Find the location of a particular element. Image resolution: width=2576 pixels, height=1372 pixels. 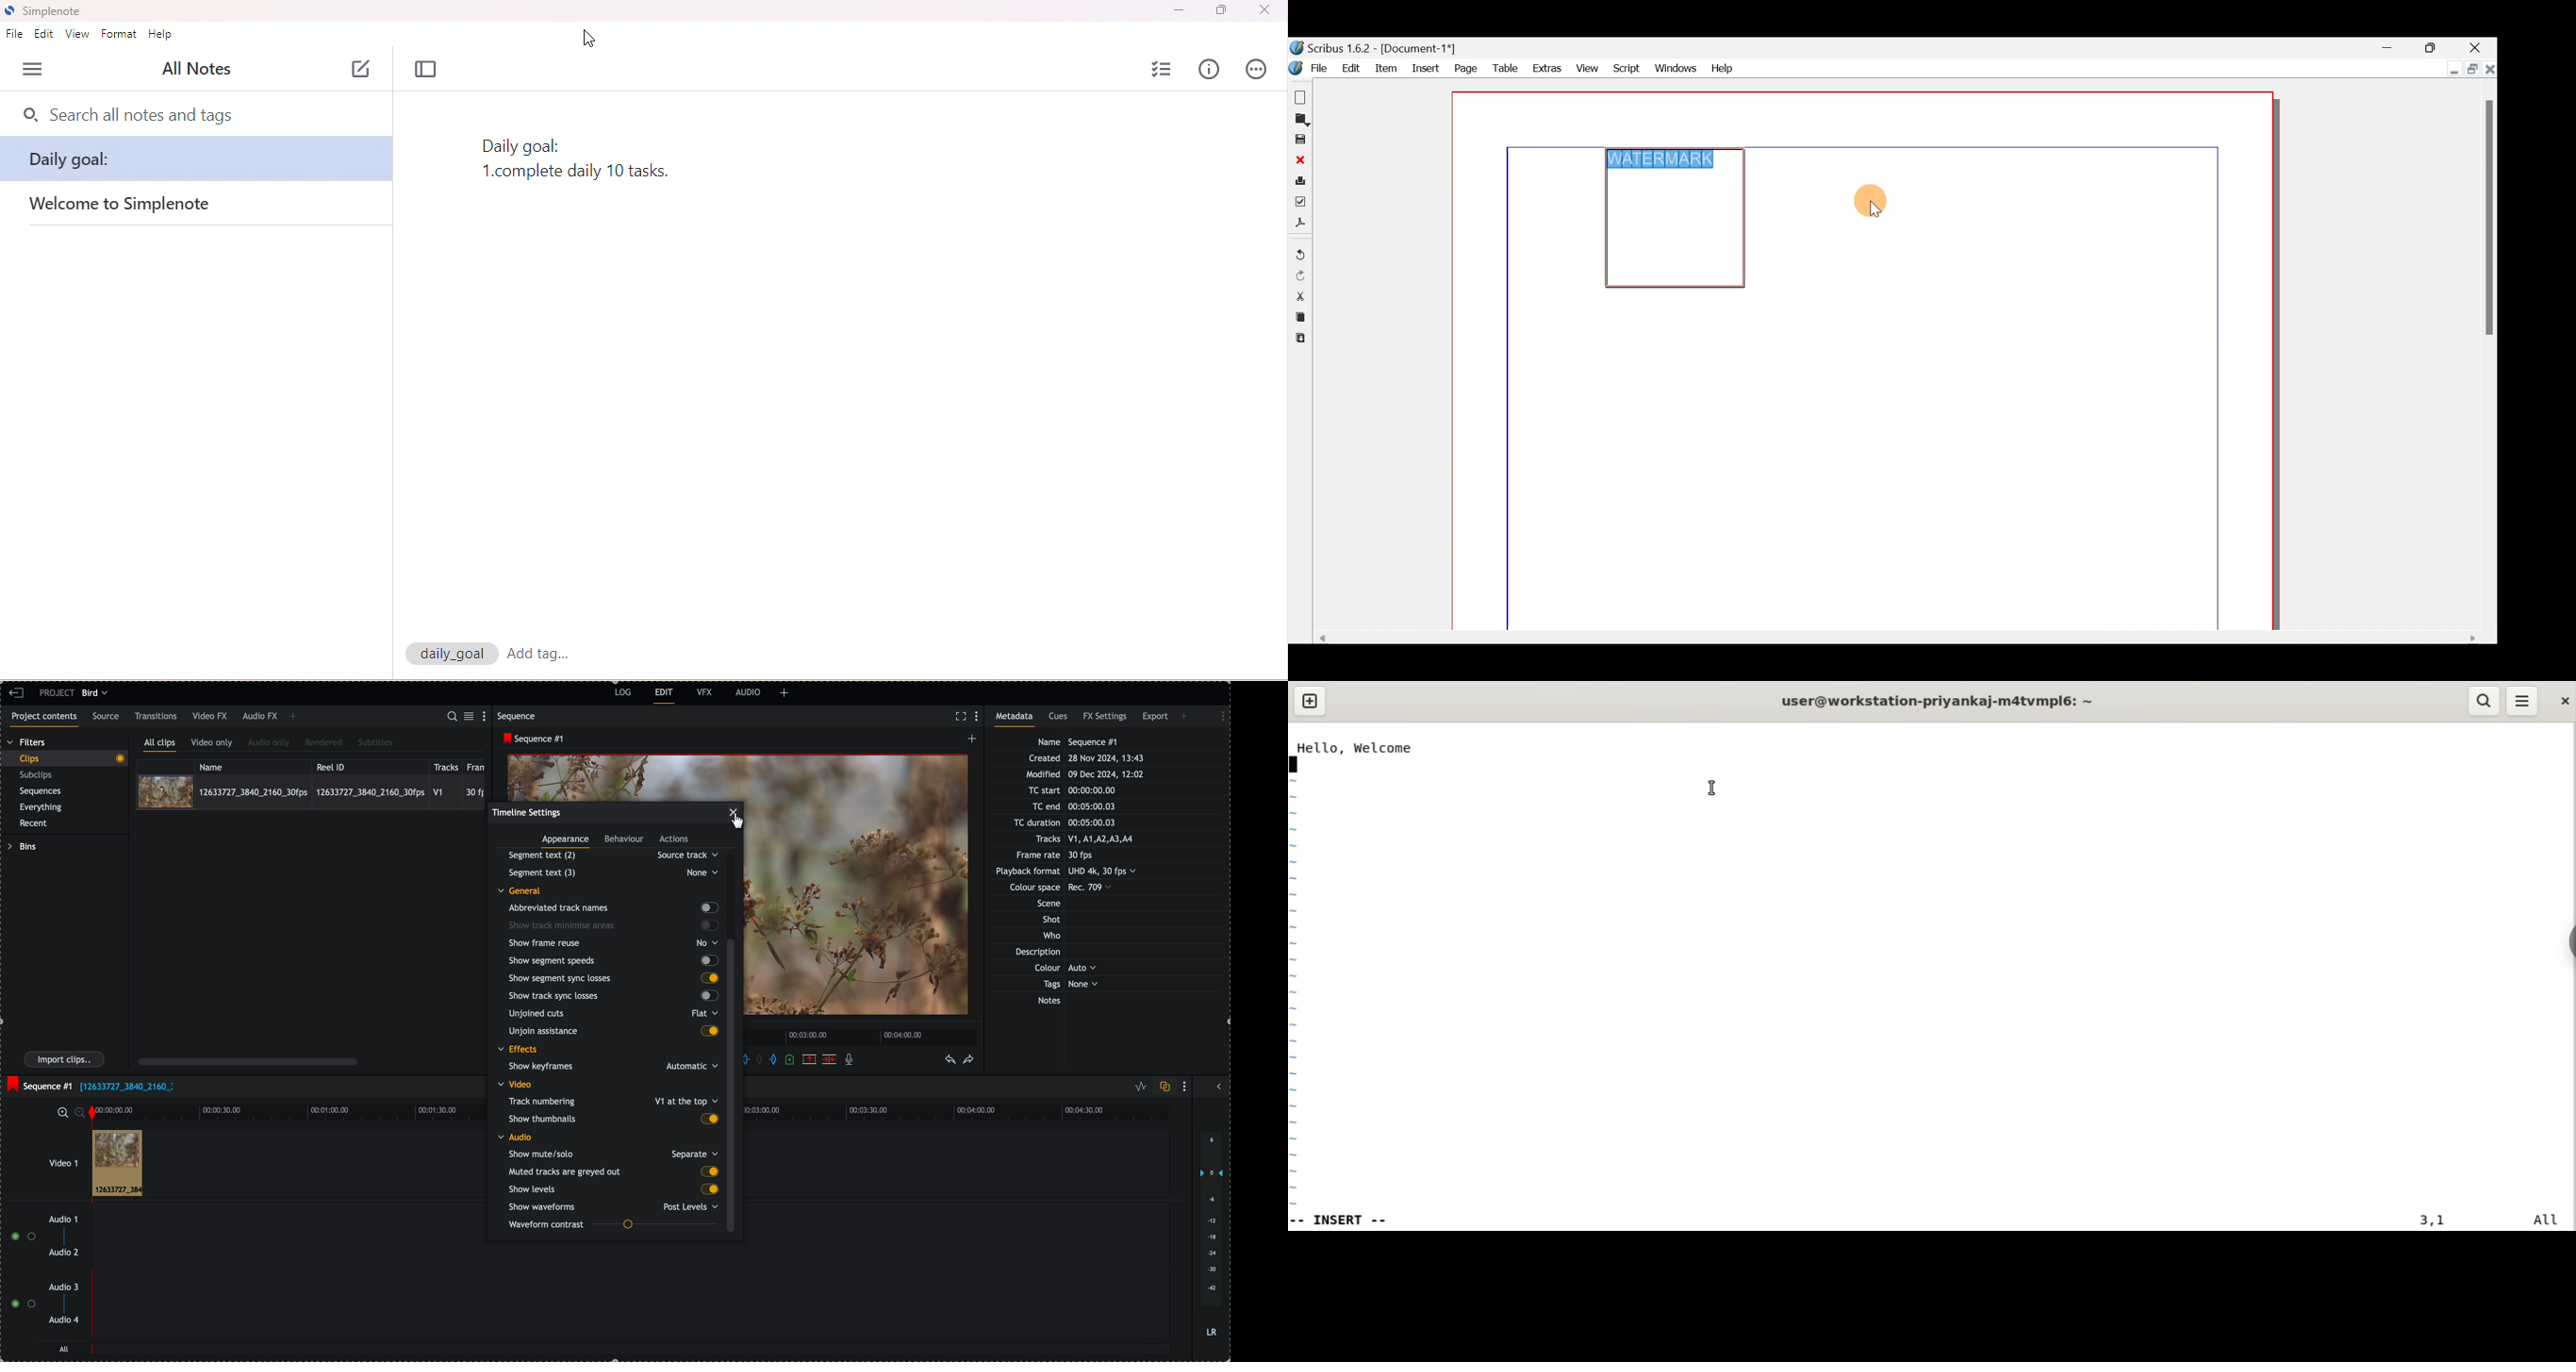

show segment speeds is located at coordinates (613, 960).